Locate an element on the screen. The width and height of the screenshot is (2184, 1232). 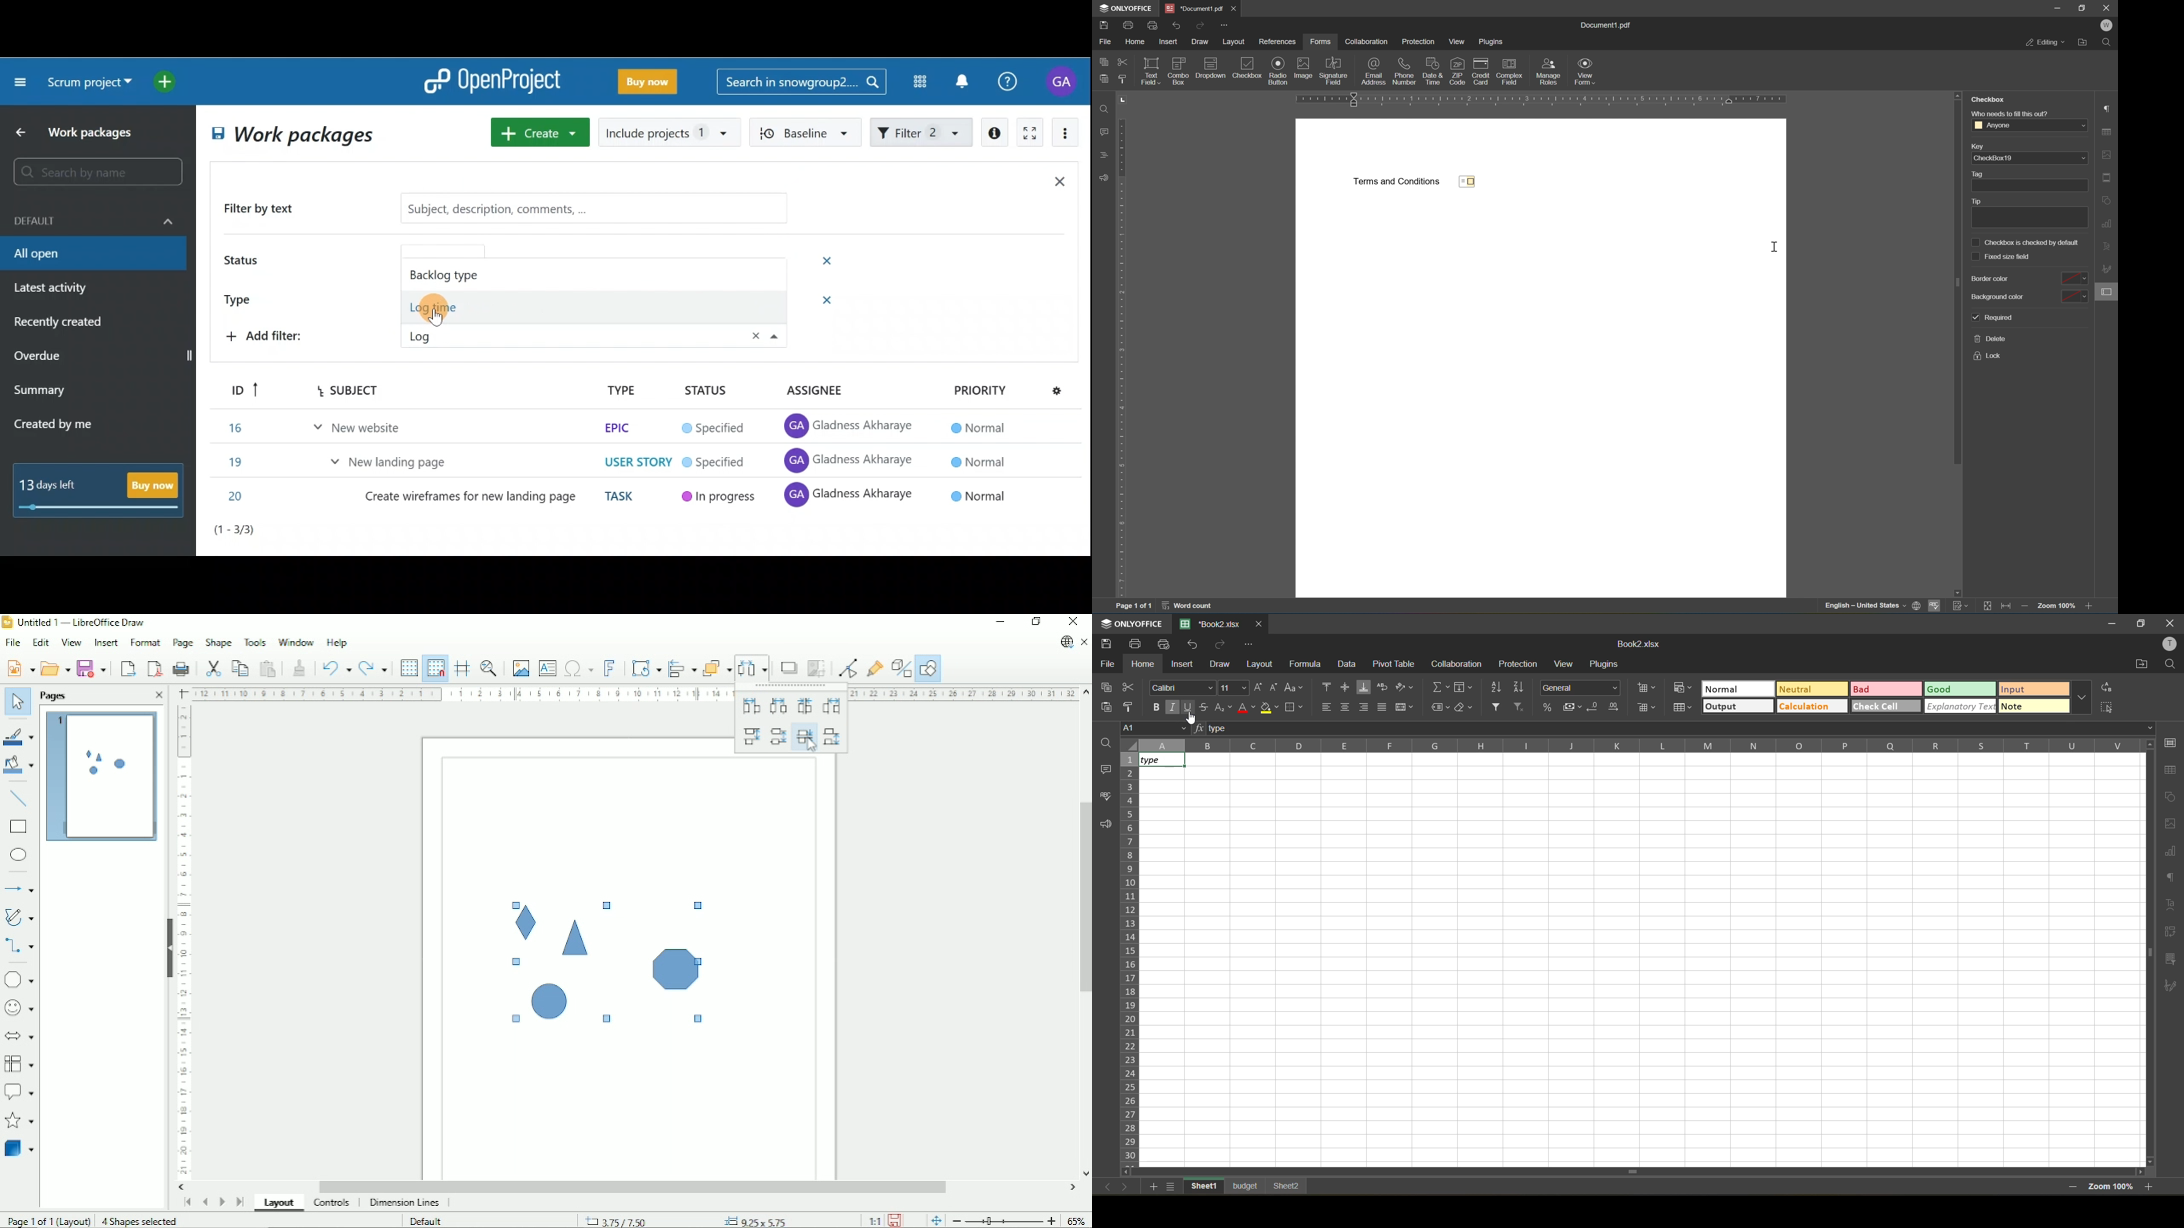
align top is located at coordinates (1326, 687).